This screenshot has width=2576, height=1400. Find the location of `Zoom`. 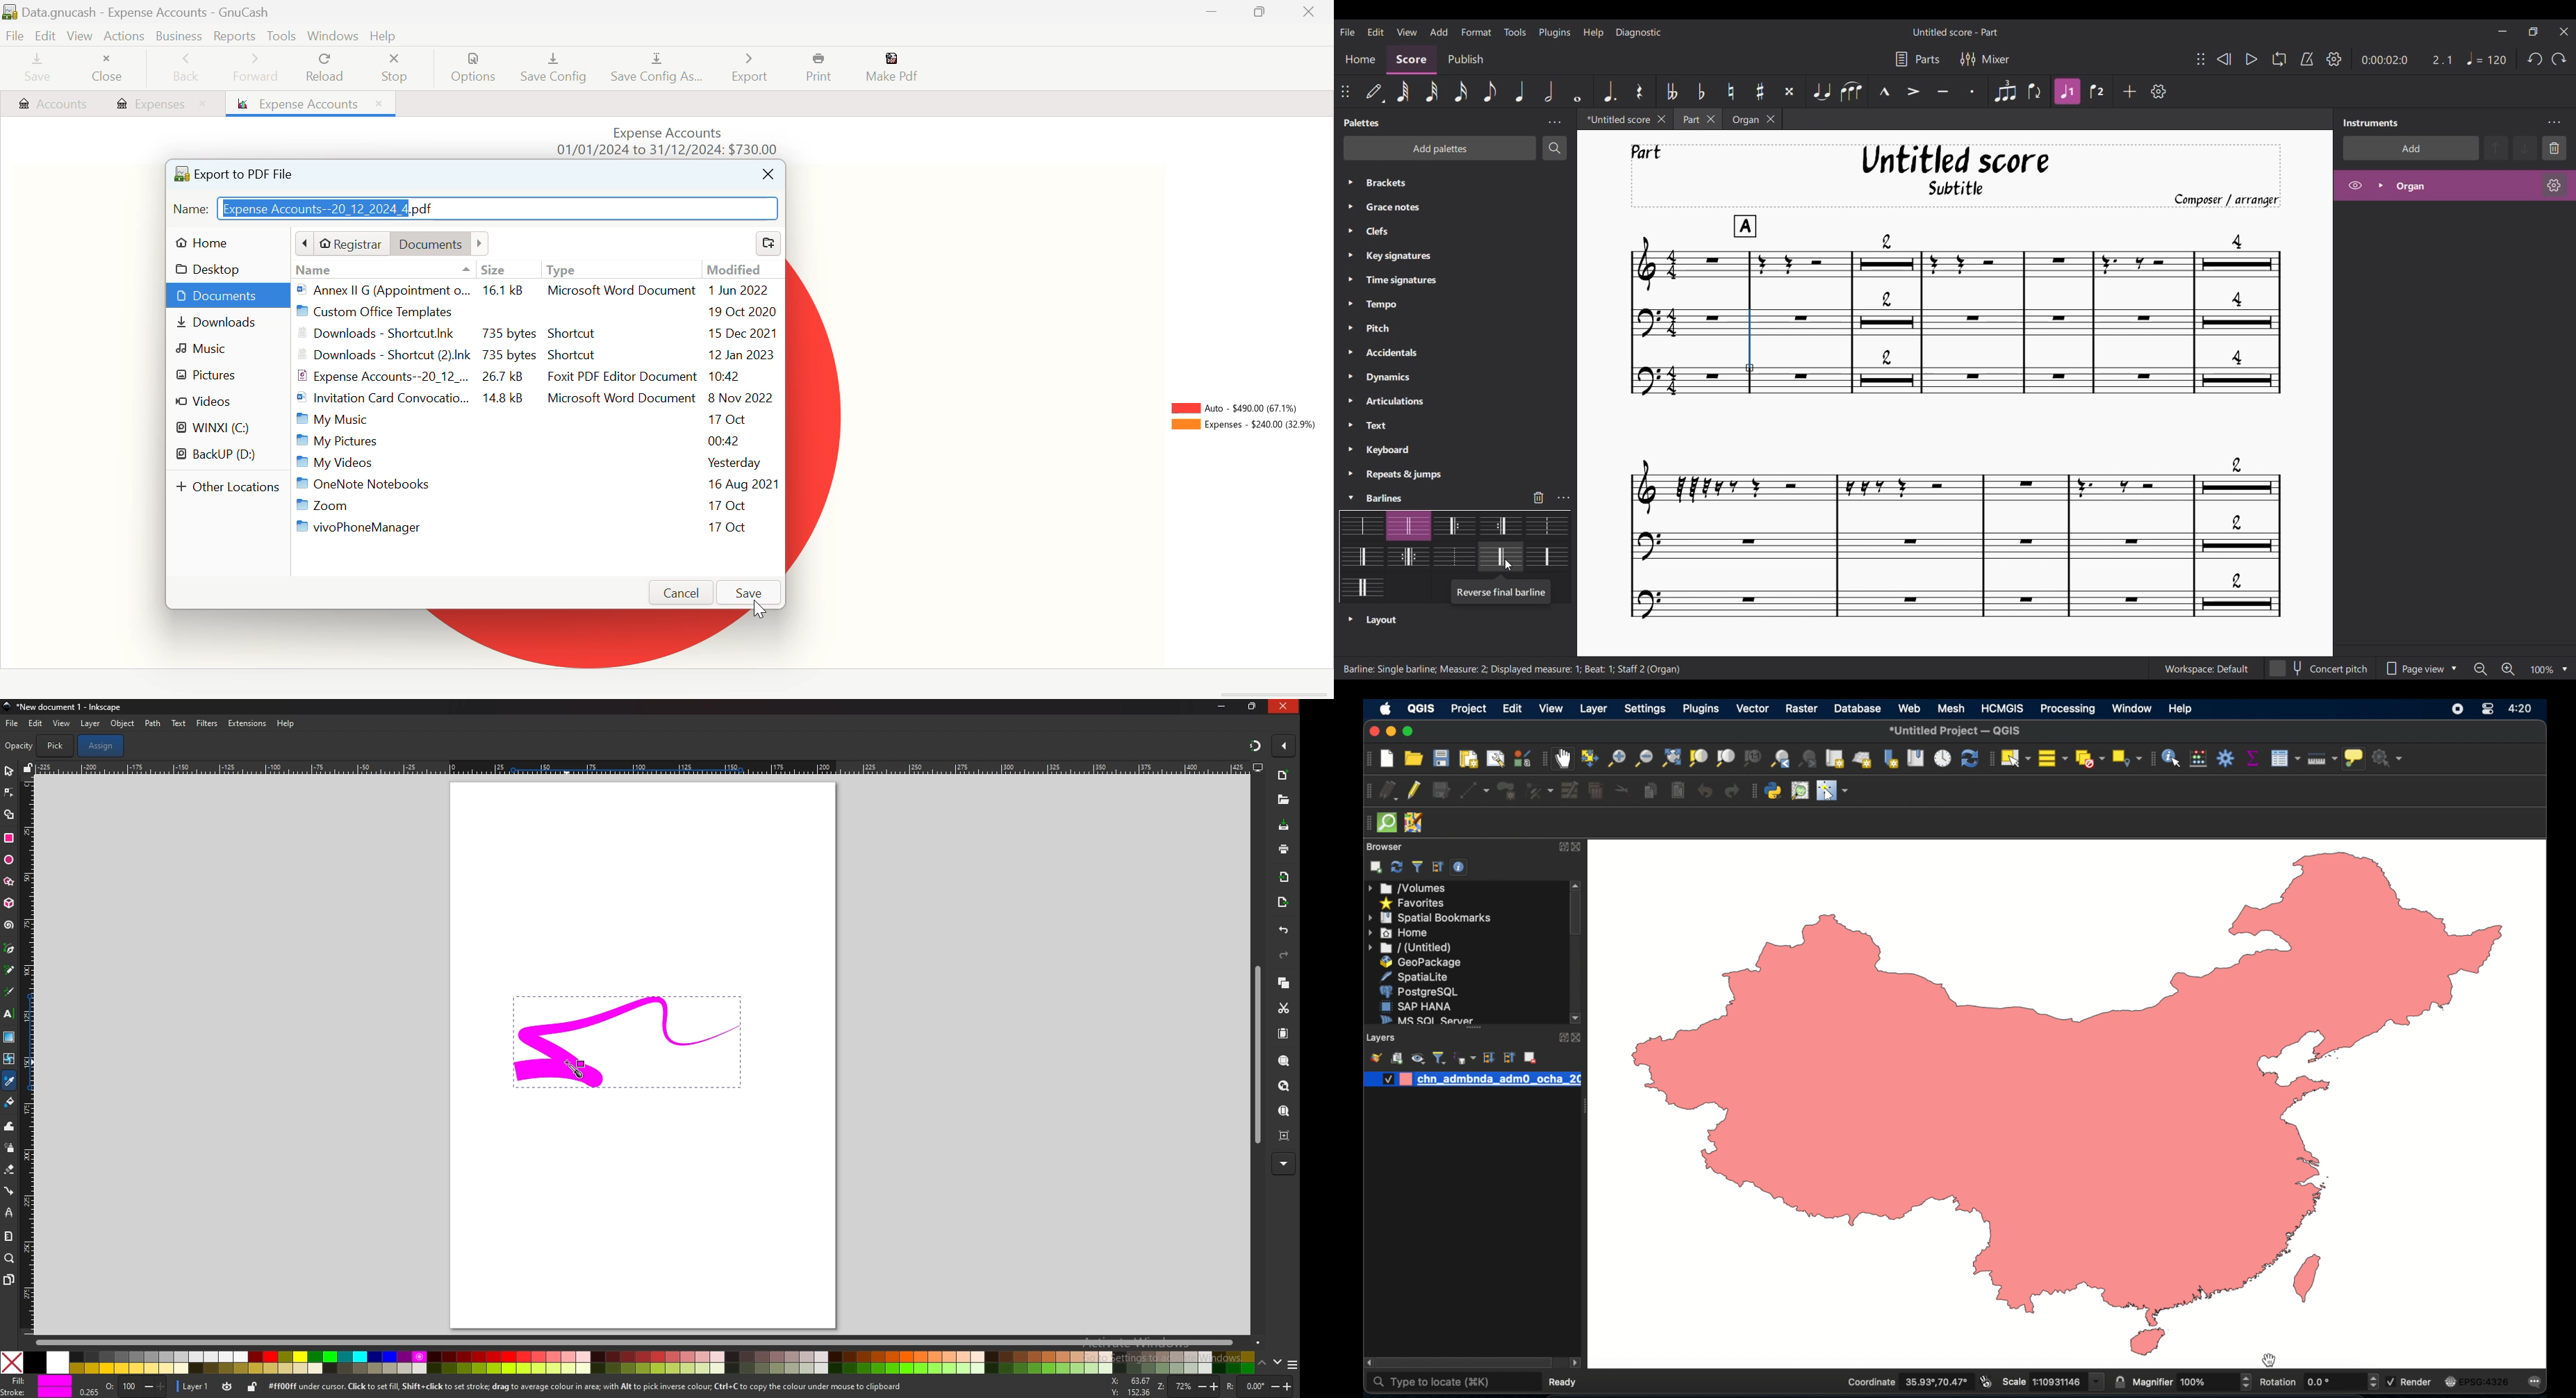

Zoom is located at coordinates (537, 505).